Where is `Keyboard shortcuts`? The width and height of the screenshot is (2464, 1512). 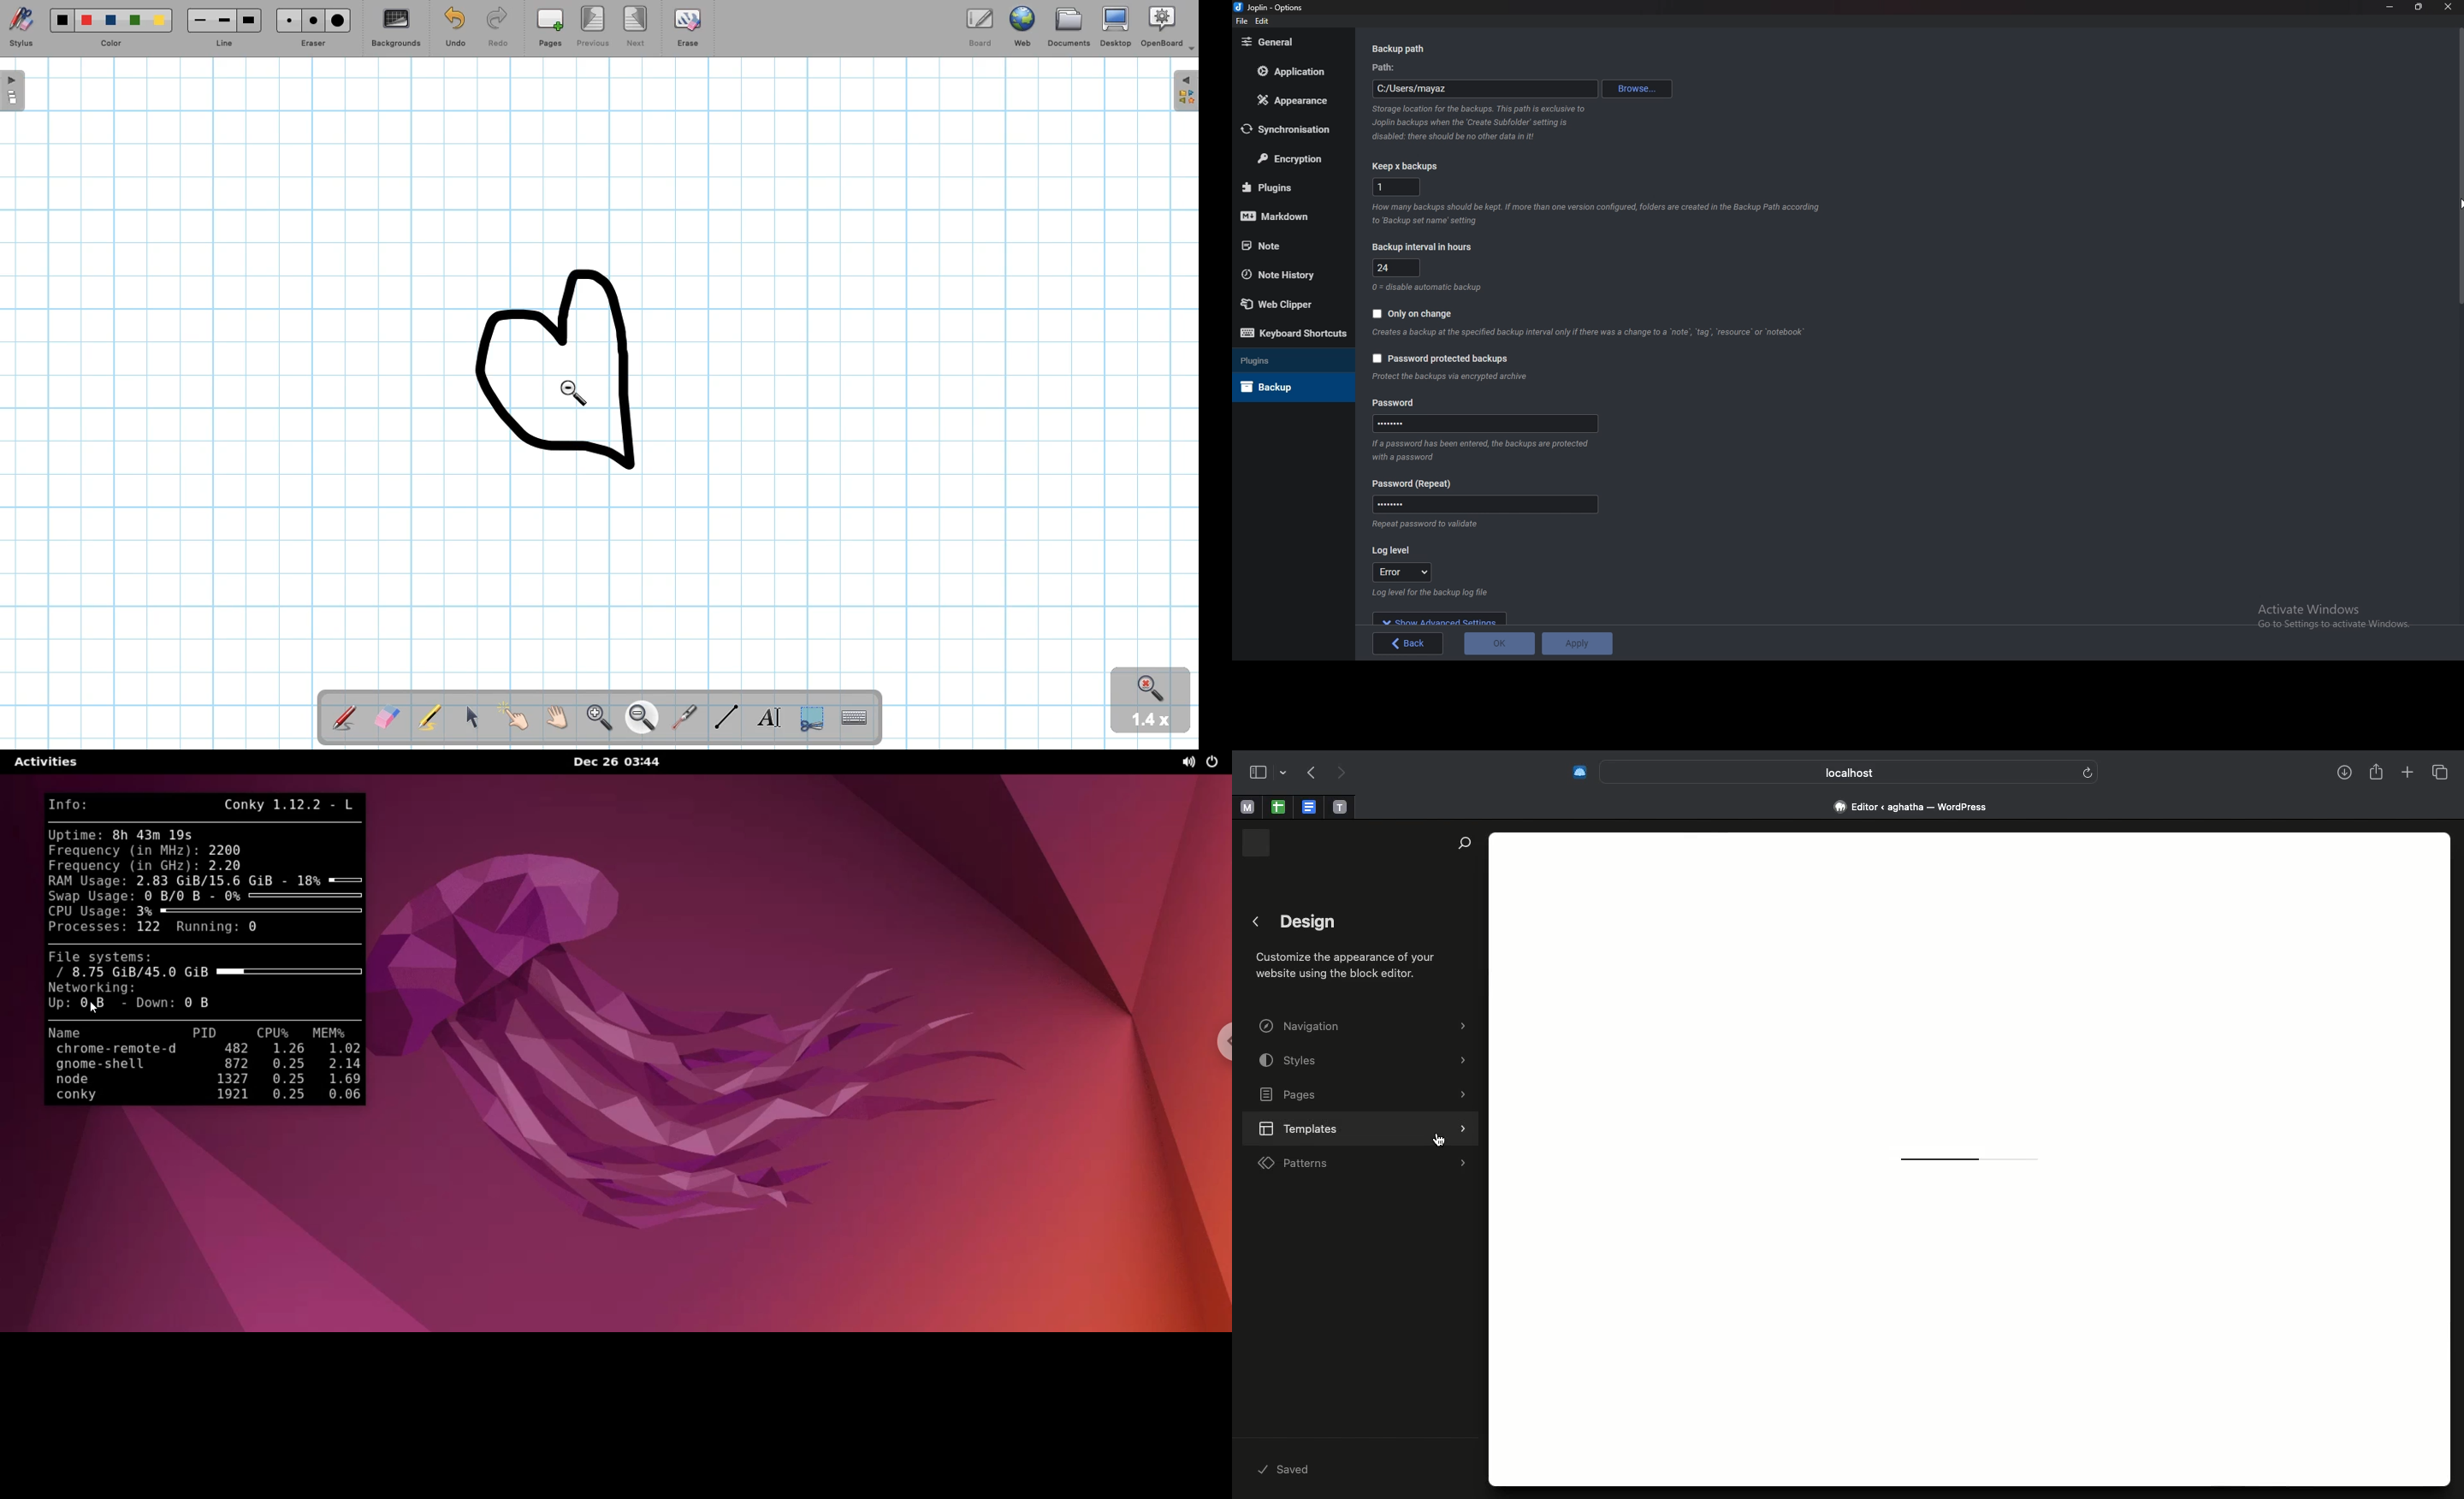 Keyboard shortcuts is located at coordinates (1294, 332).